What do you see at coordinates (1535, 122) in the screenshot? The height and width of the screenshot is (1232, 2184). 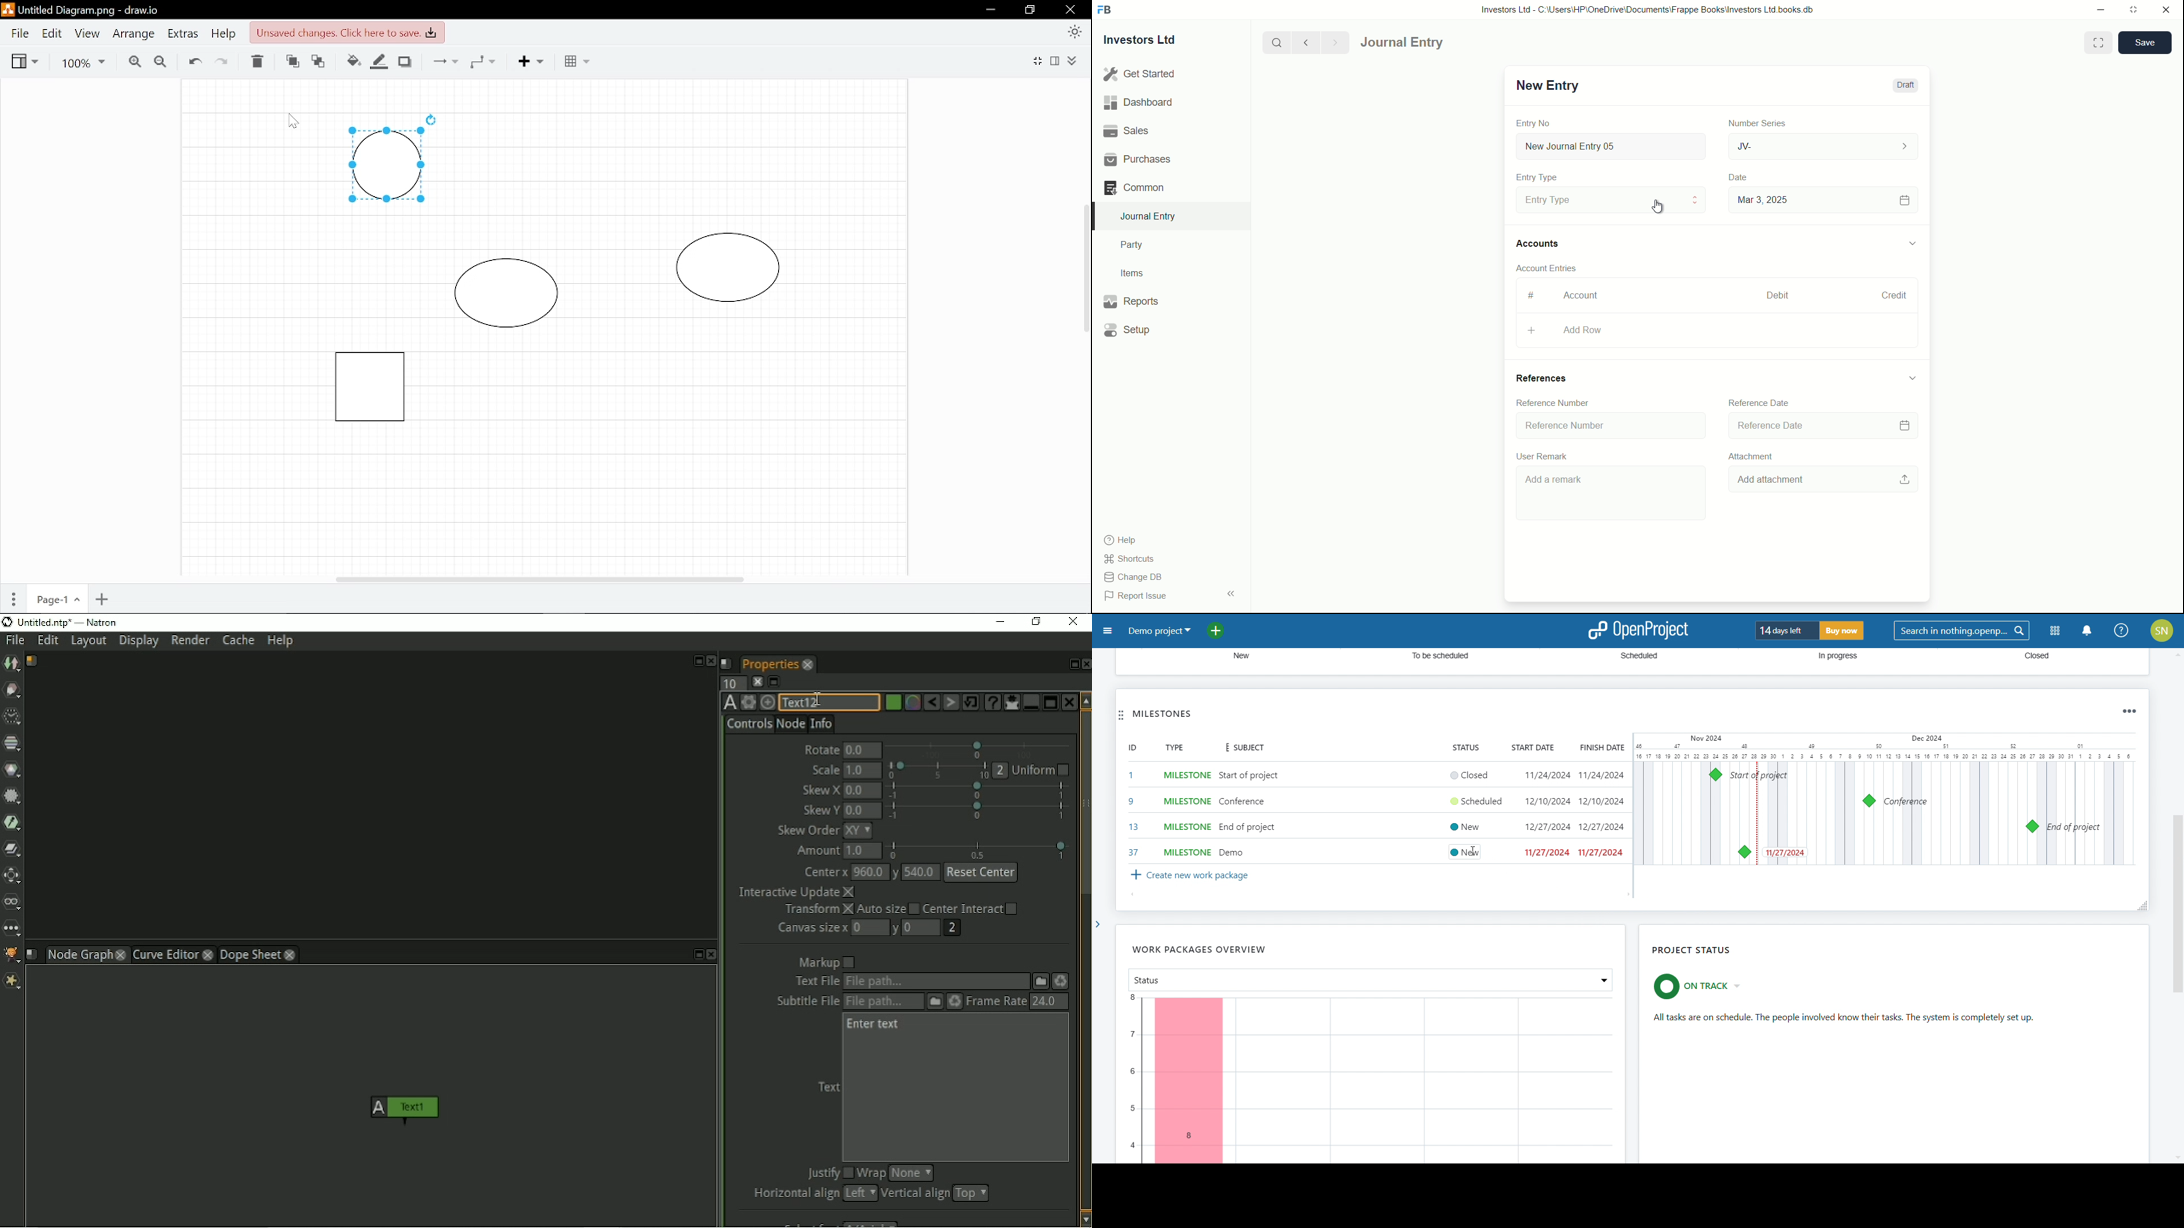 I see `Entry No` at bounding box center [1535, 122].